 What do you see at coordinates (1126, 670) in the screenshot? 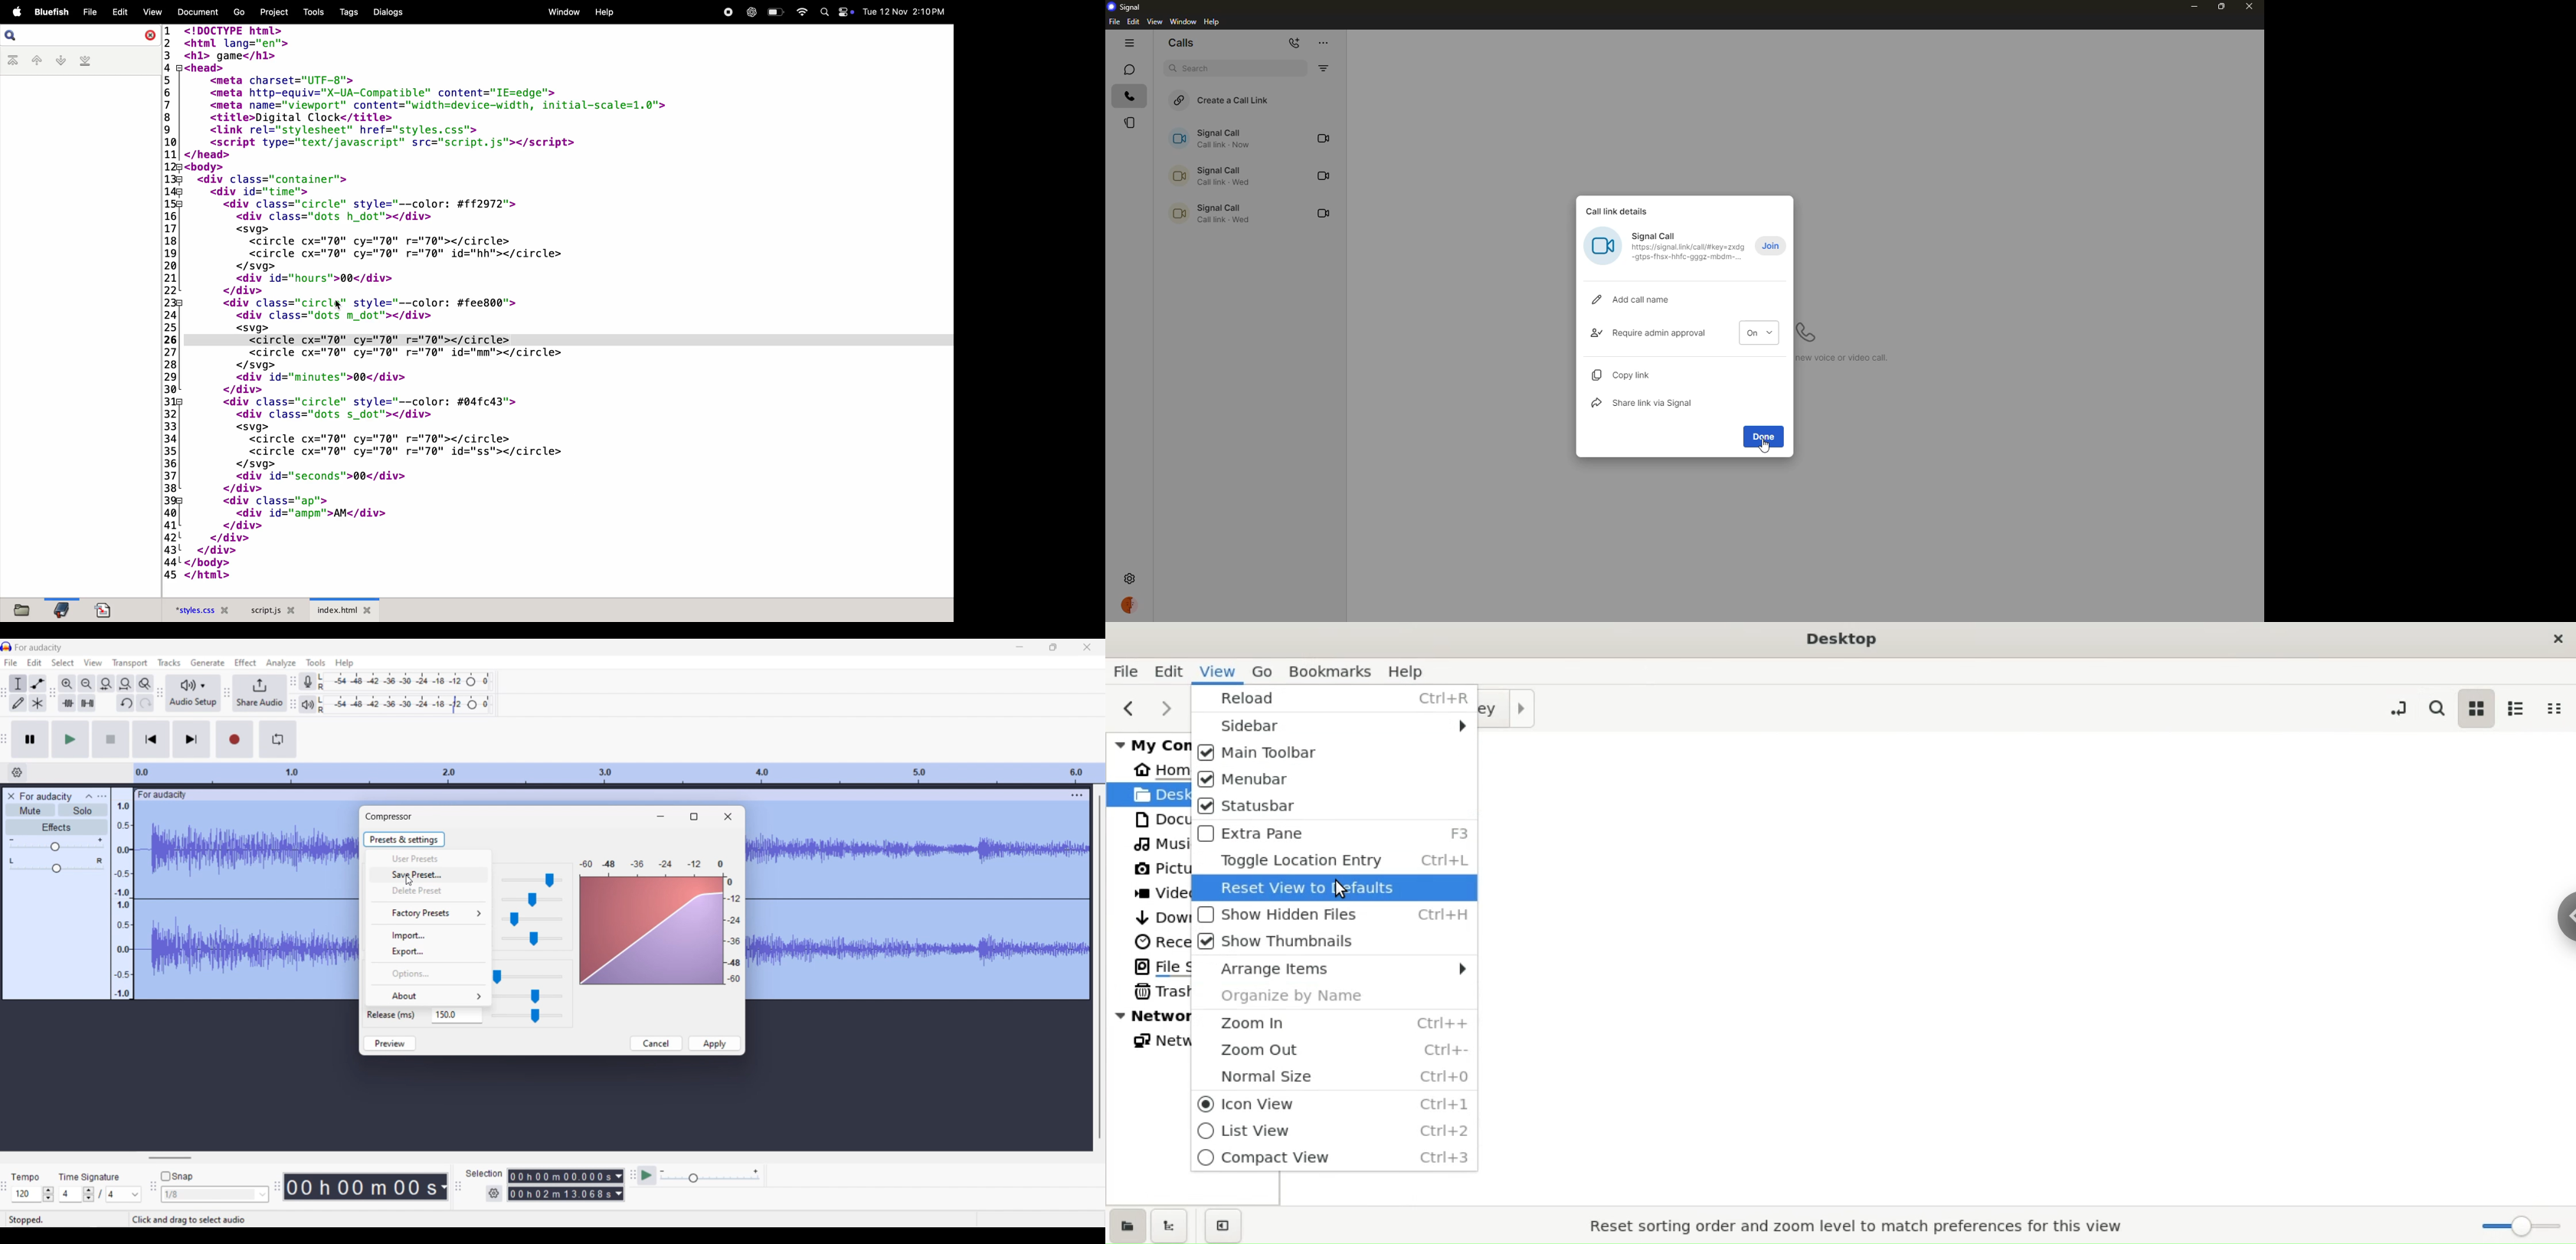
I see `file` at bounding box center [1126, 670].